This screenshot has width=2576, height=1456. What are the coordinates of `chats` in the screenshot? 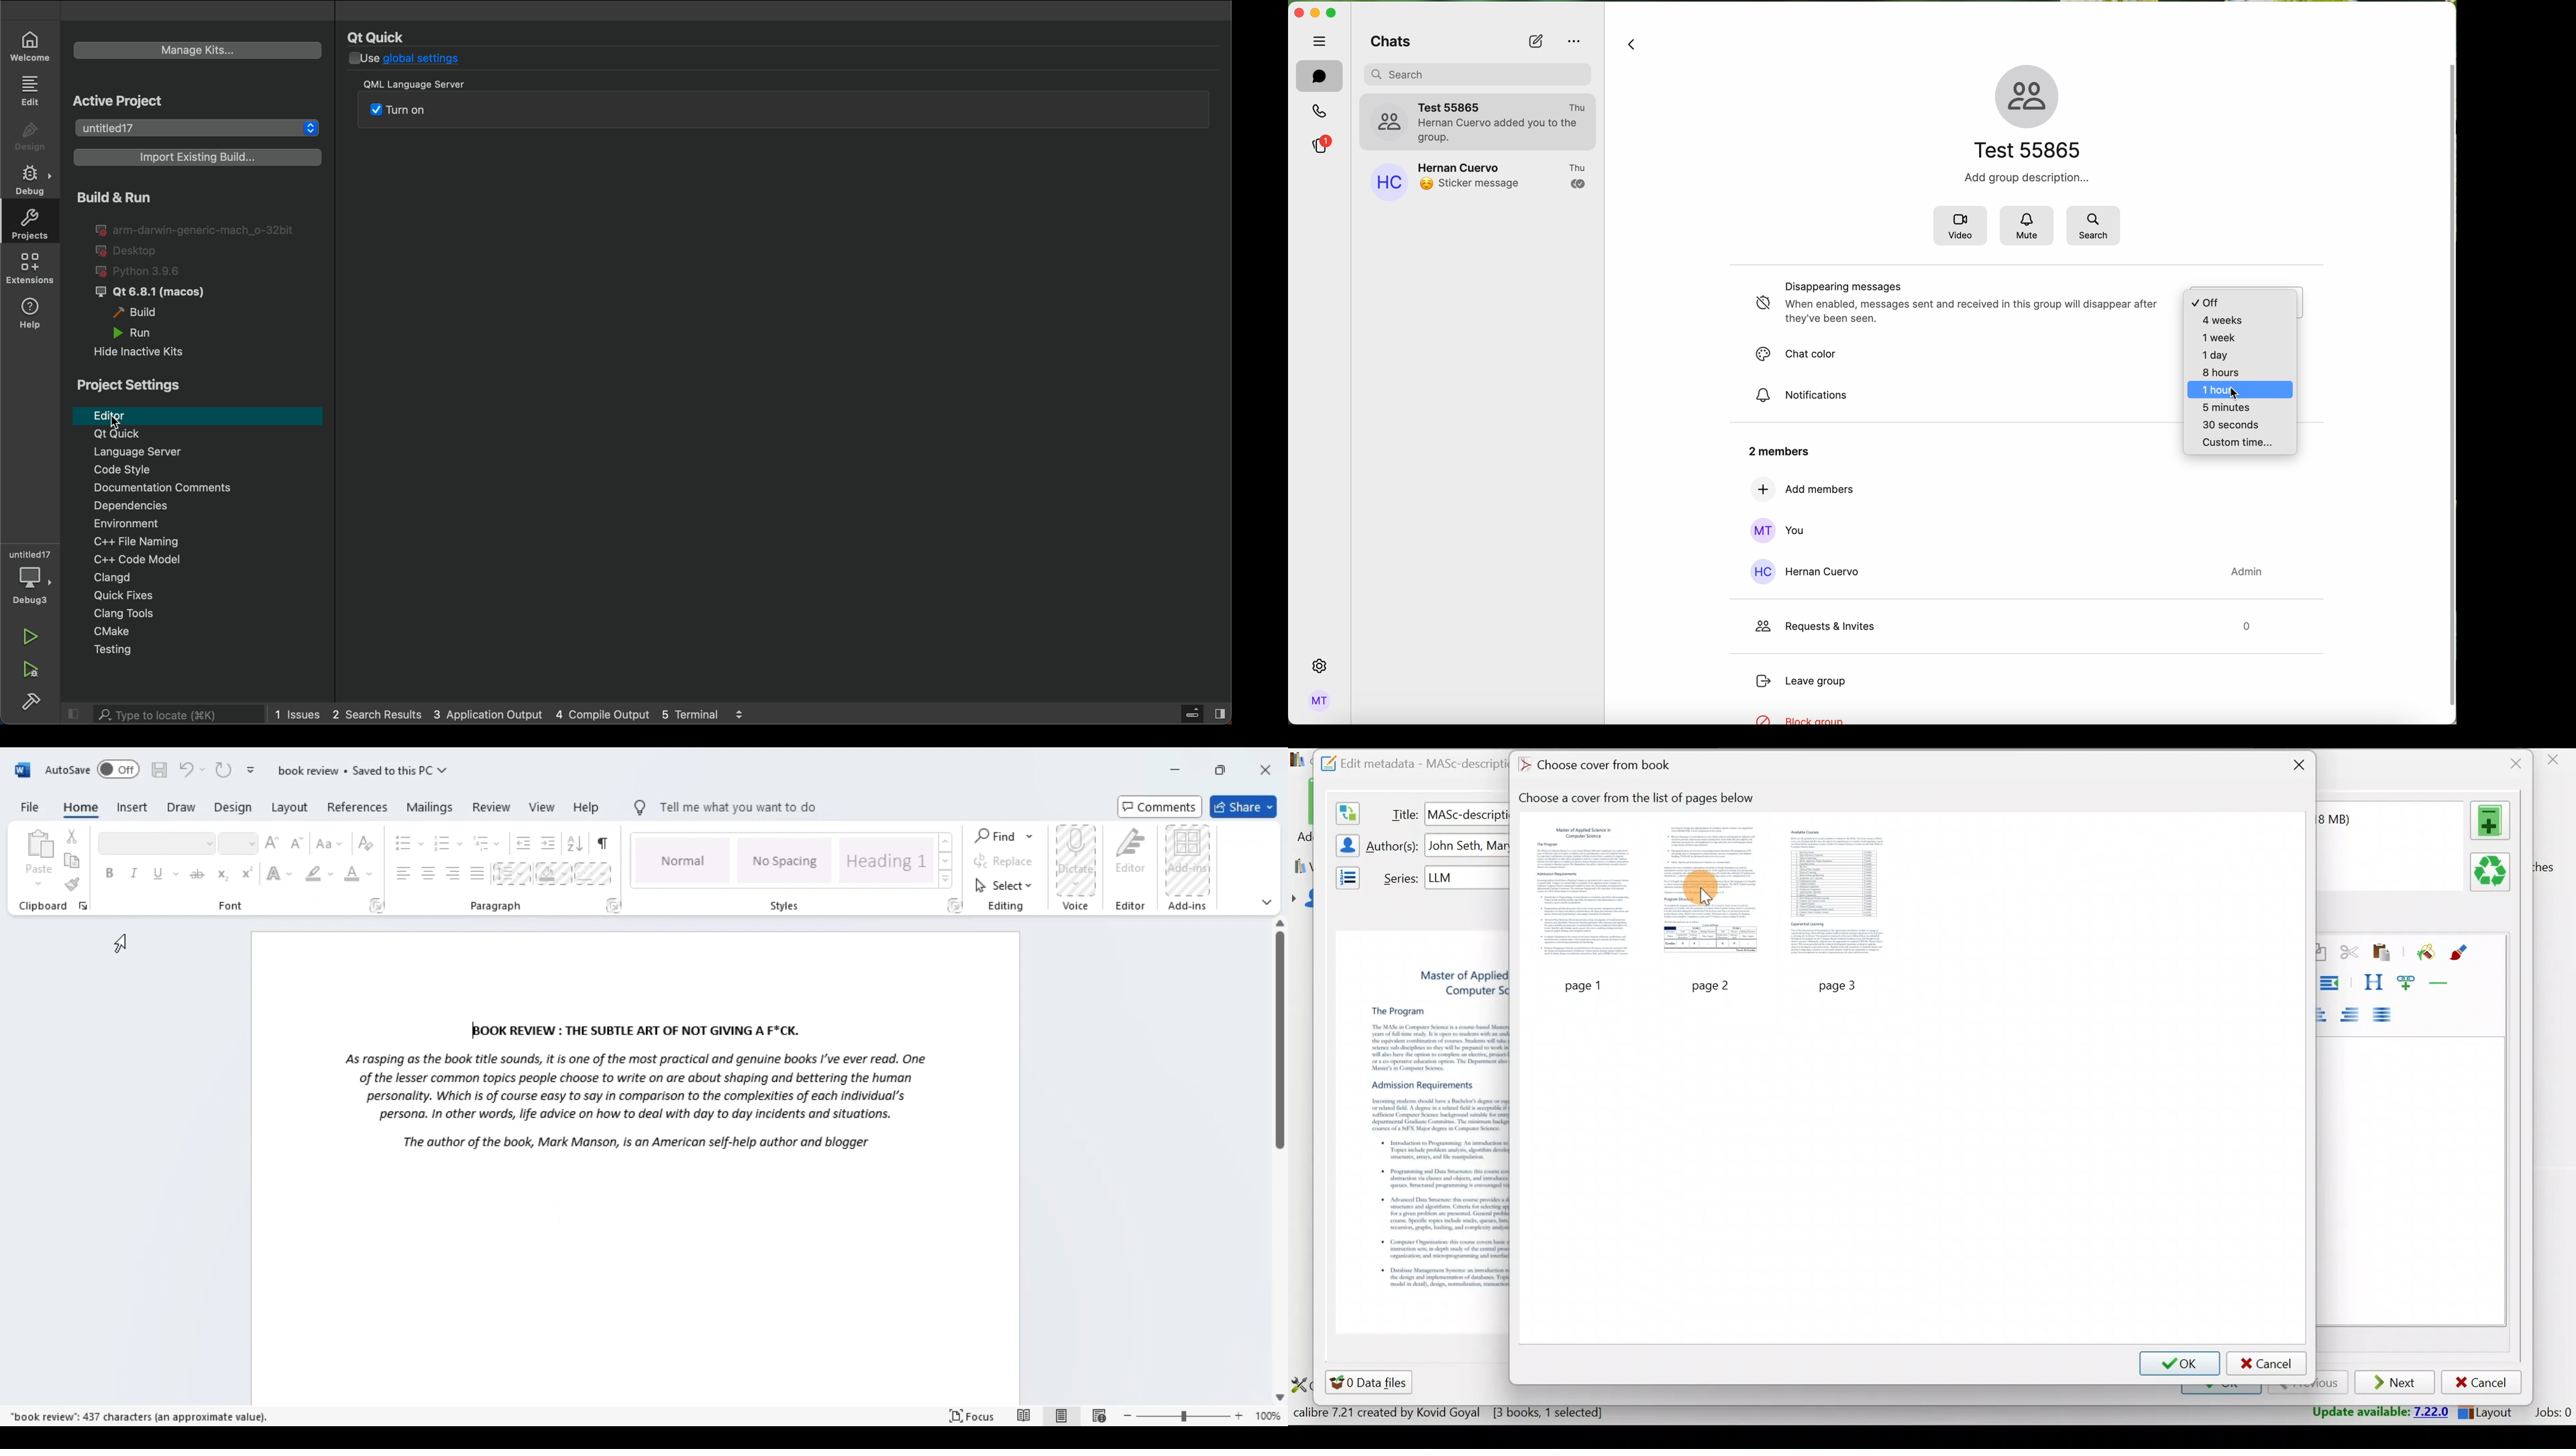 It's located at (1388, 41).